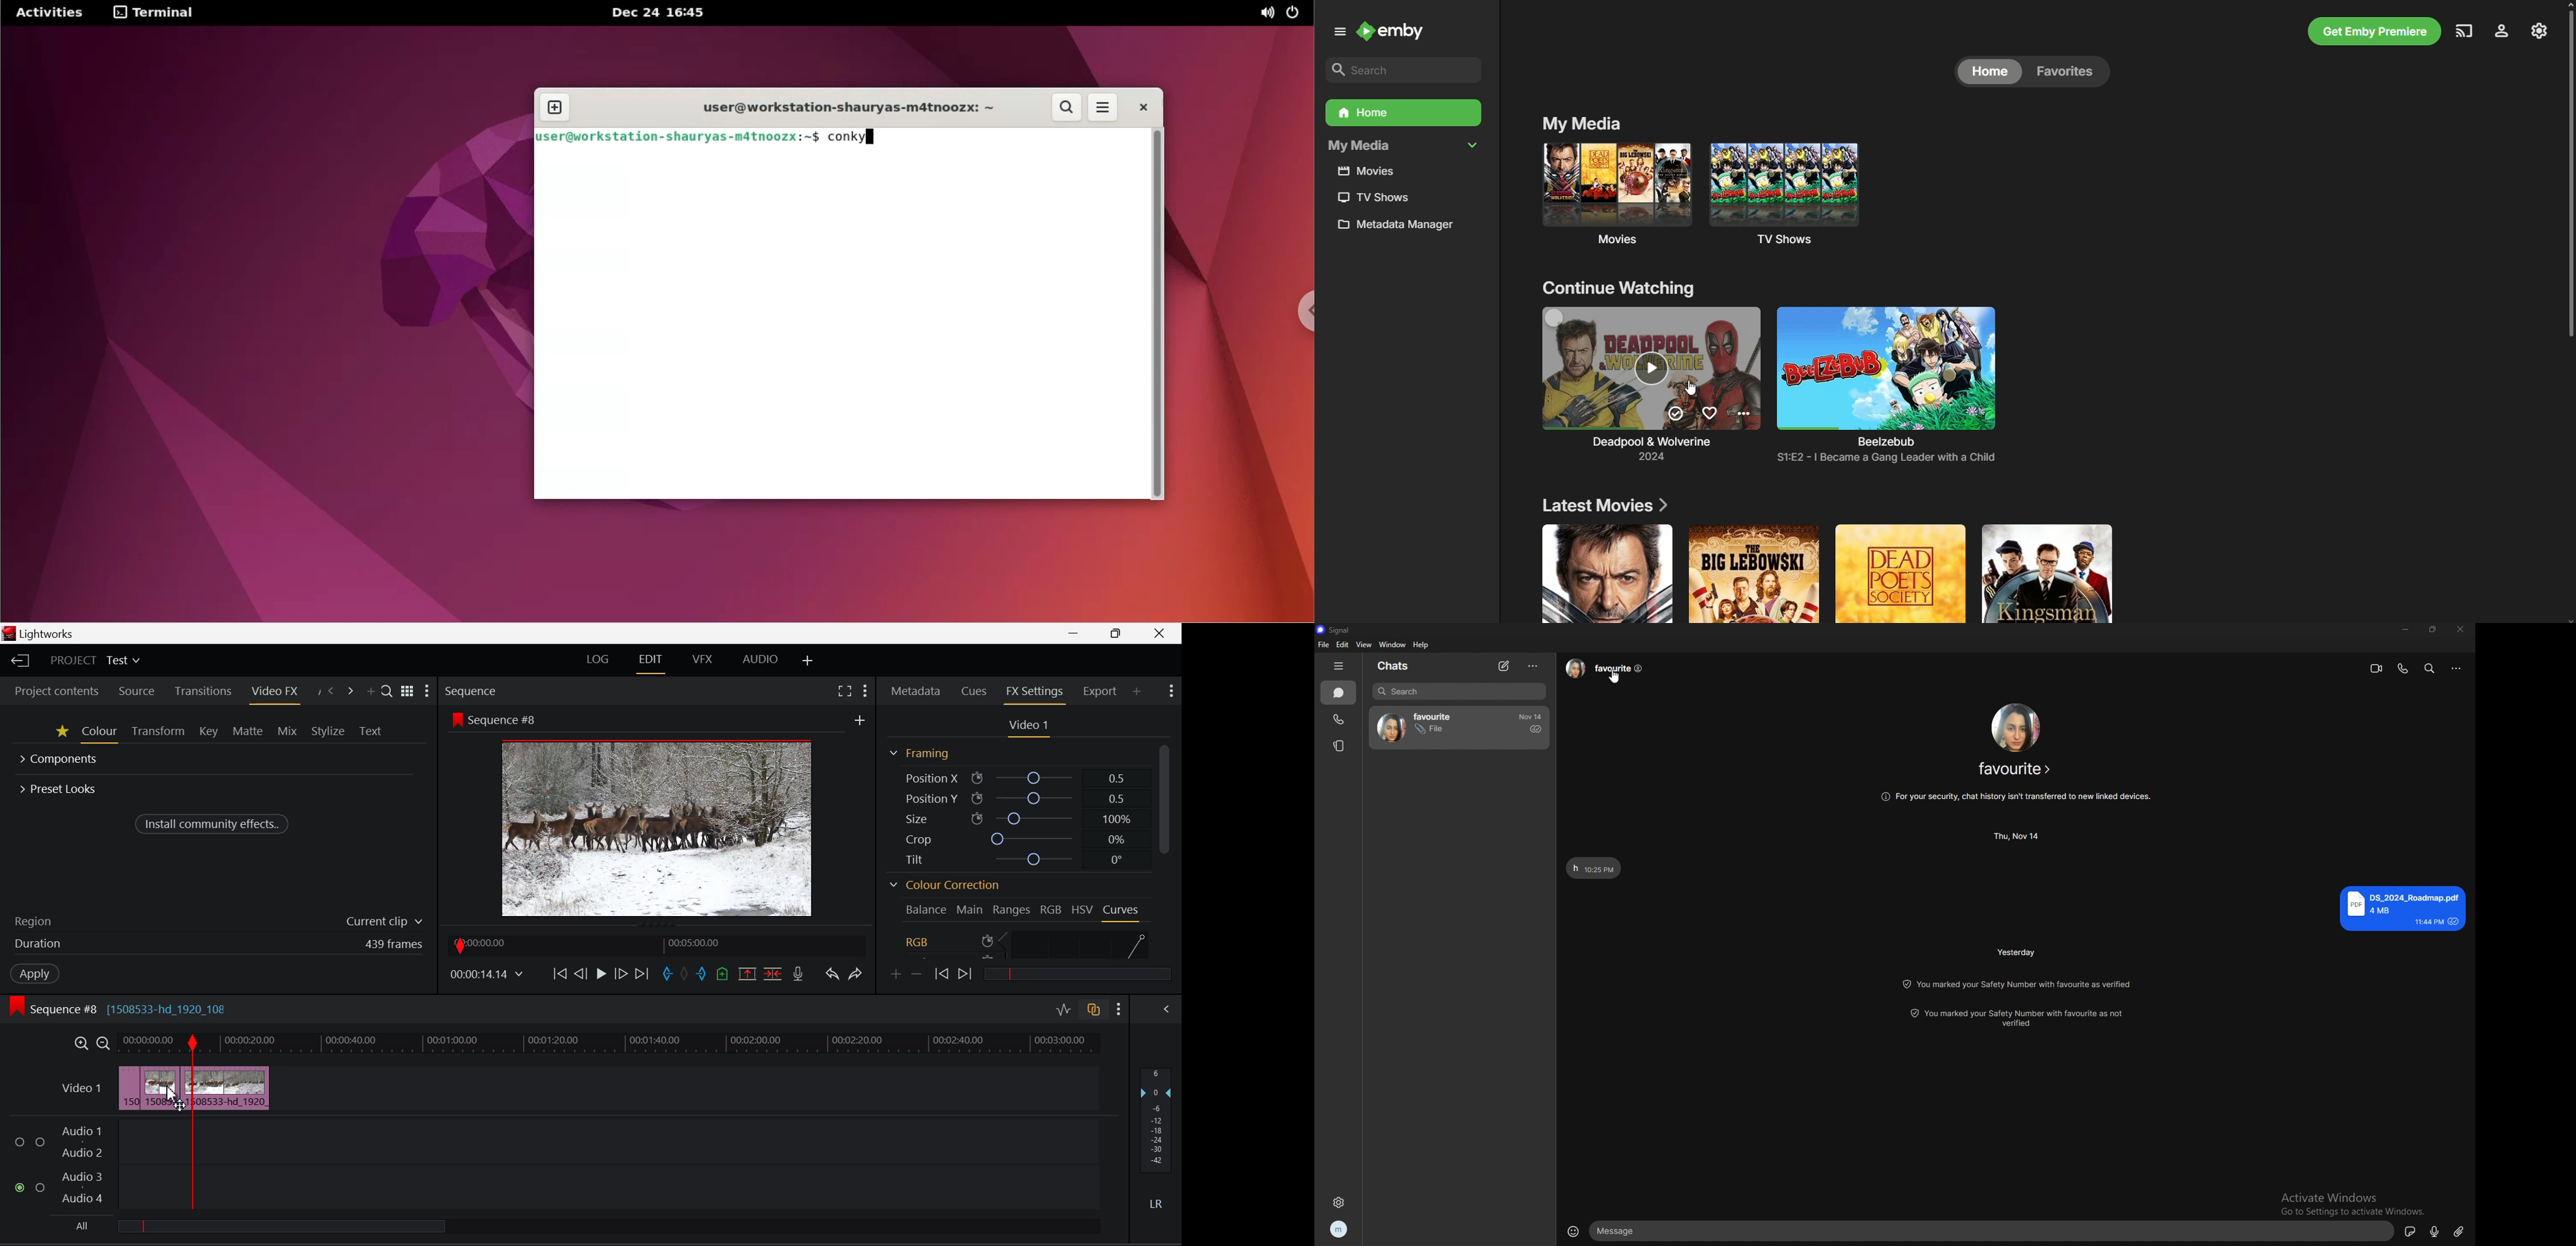 This screenshot has width=2576, height=1260. I want to click on chats, so click(1339, 693).